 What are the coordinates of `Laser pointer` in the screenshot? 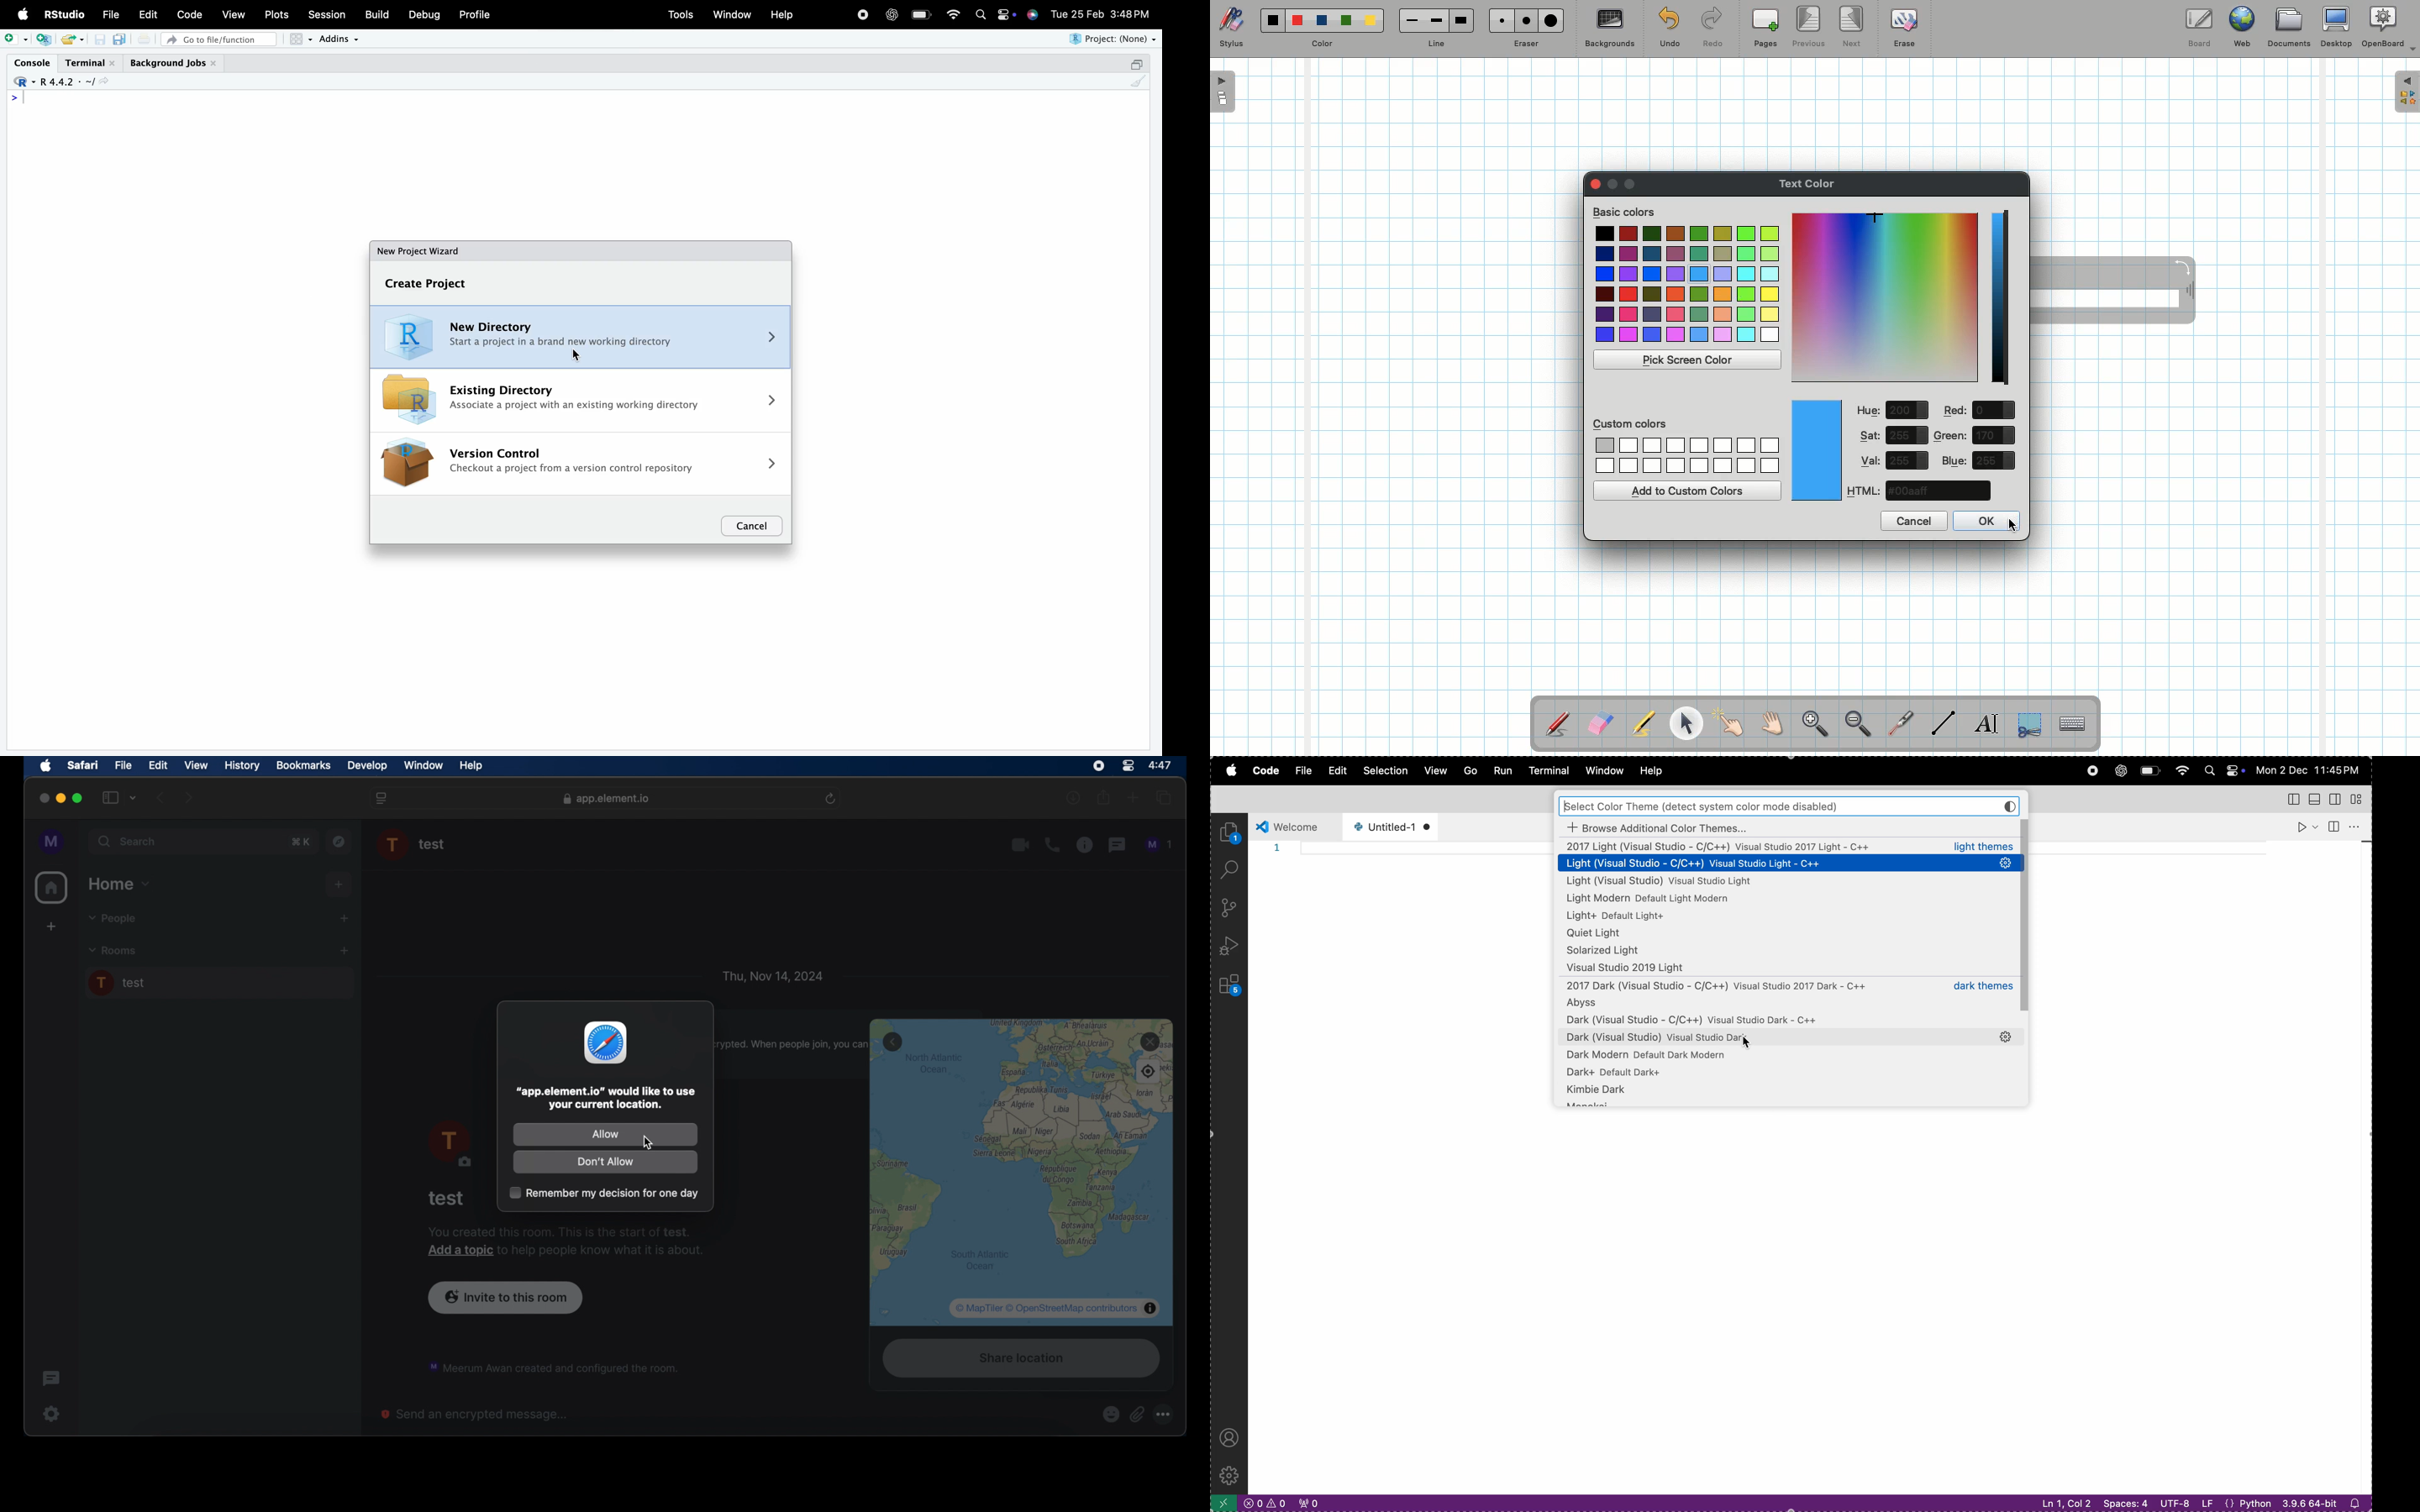 It's located at (1897, 724).